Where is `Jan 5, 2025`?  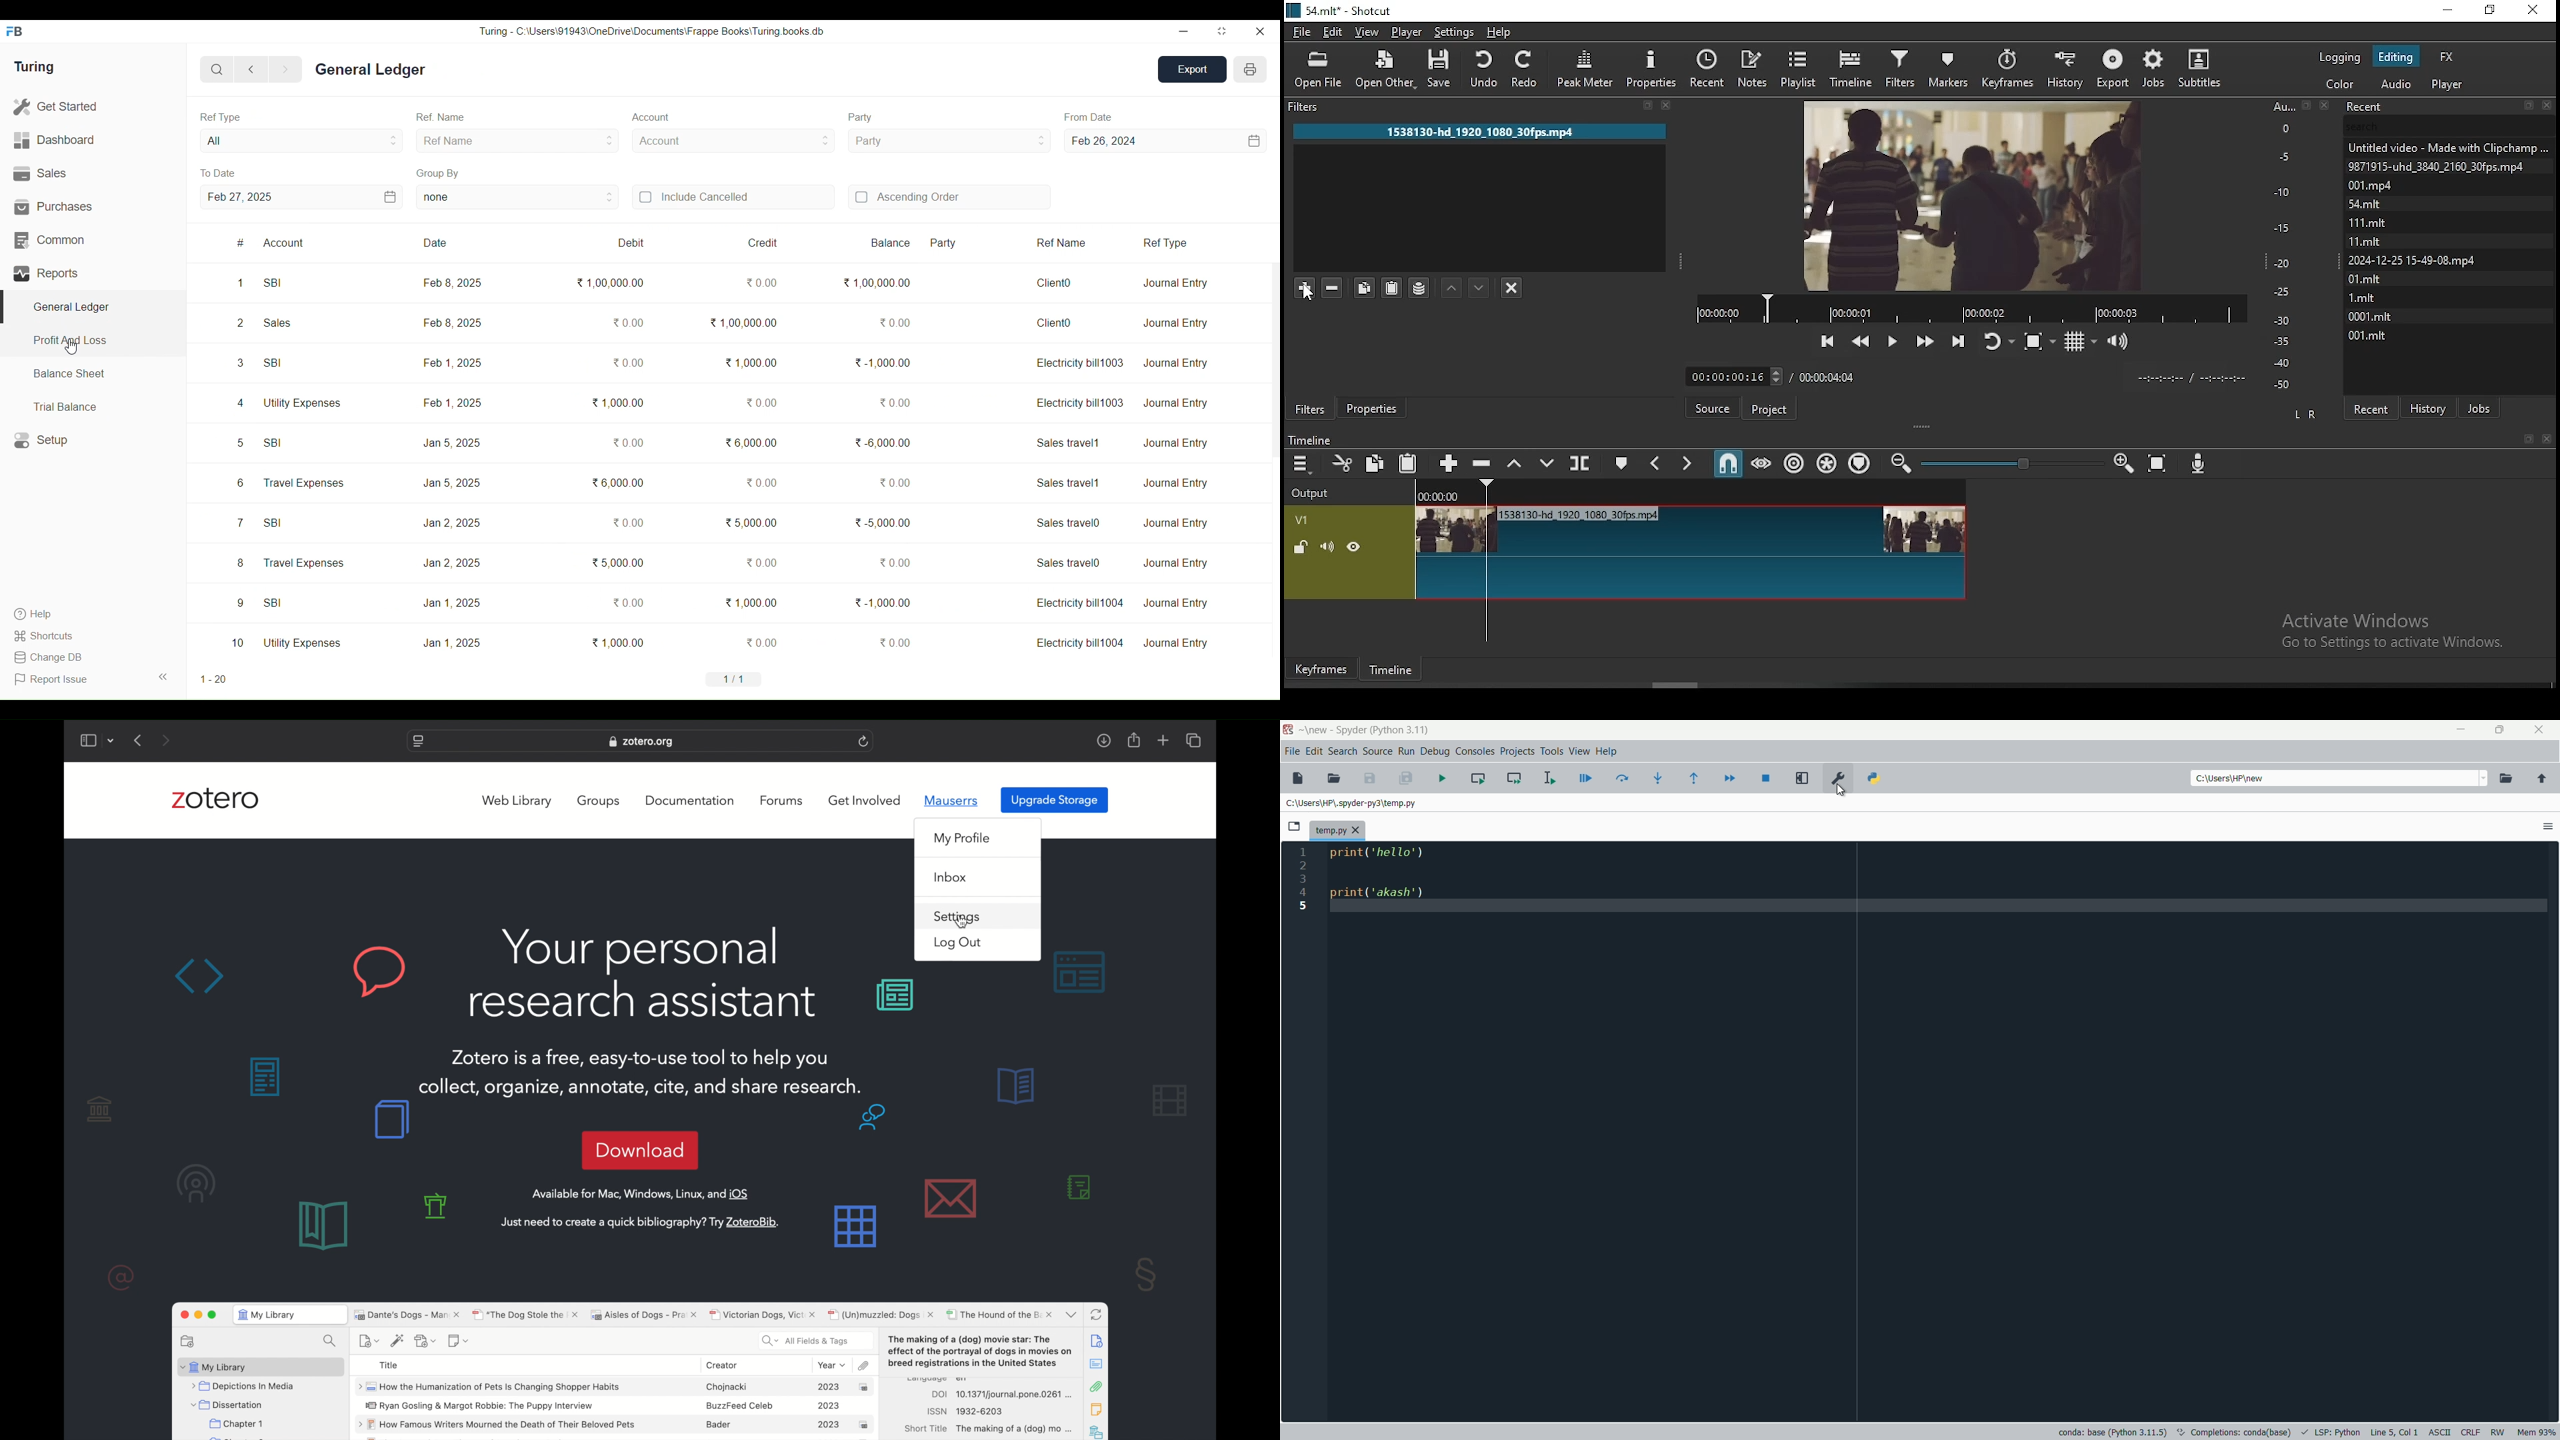 Jan 5, 2025 is located at coordinates (451, 483).